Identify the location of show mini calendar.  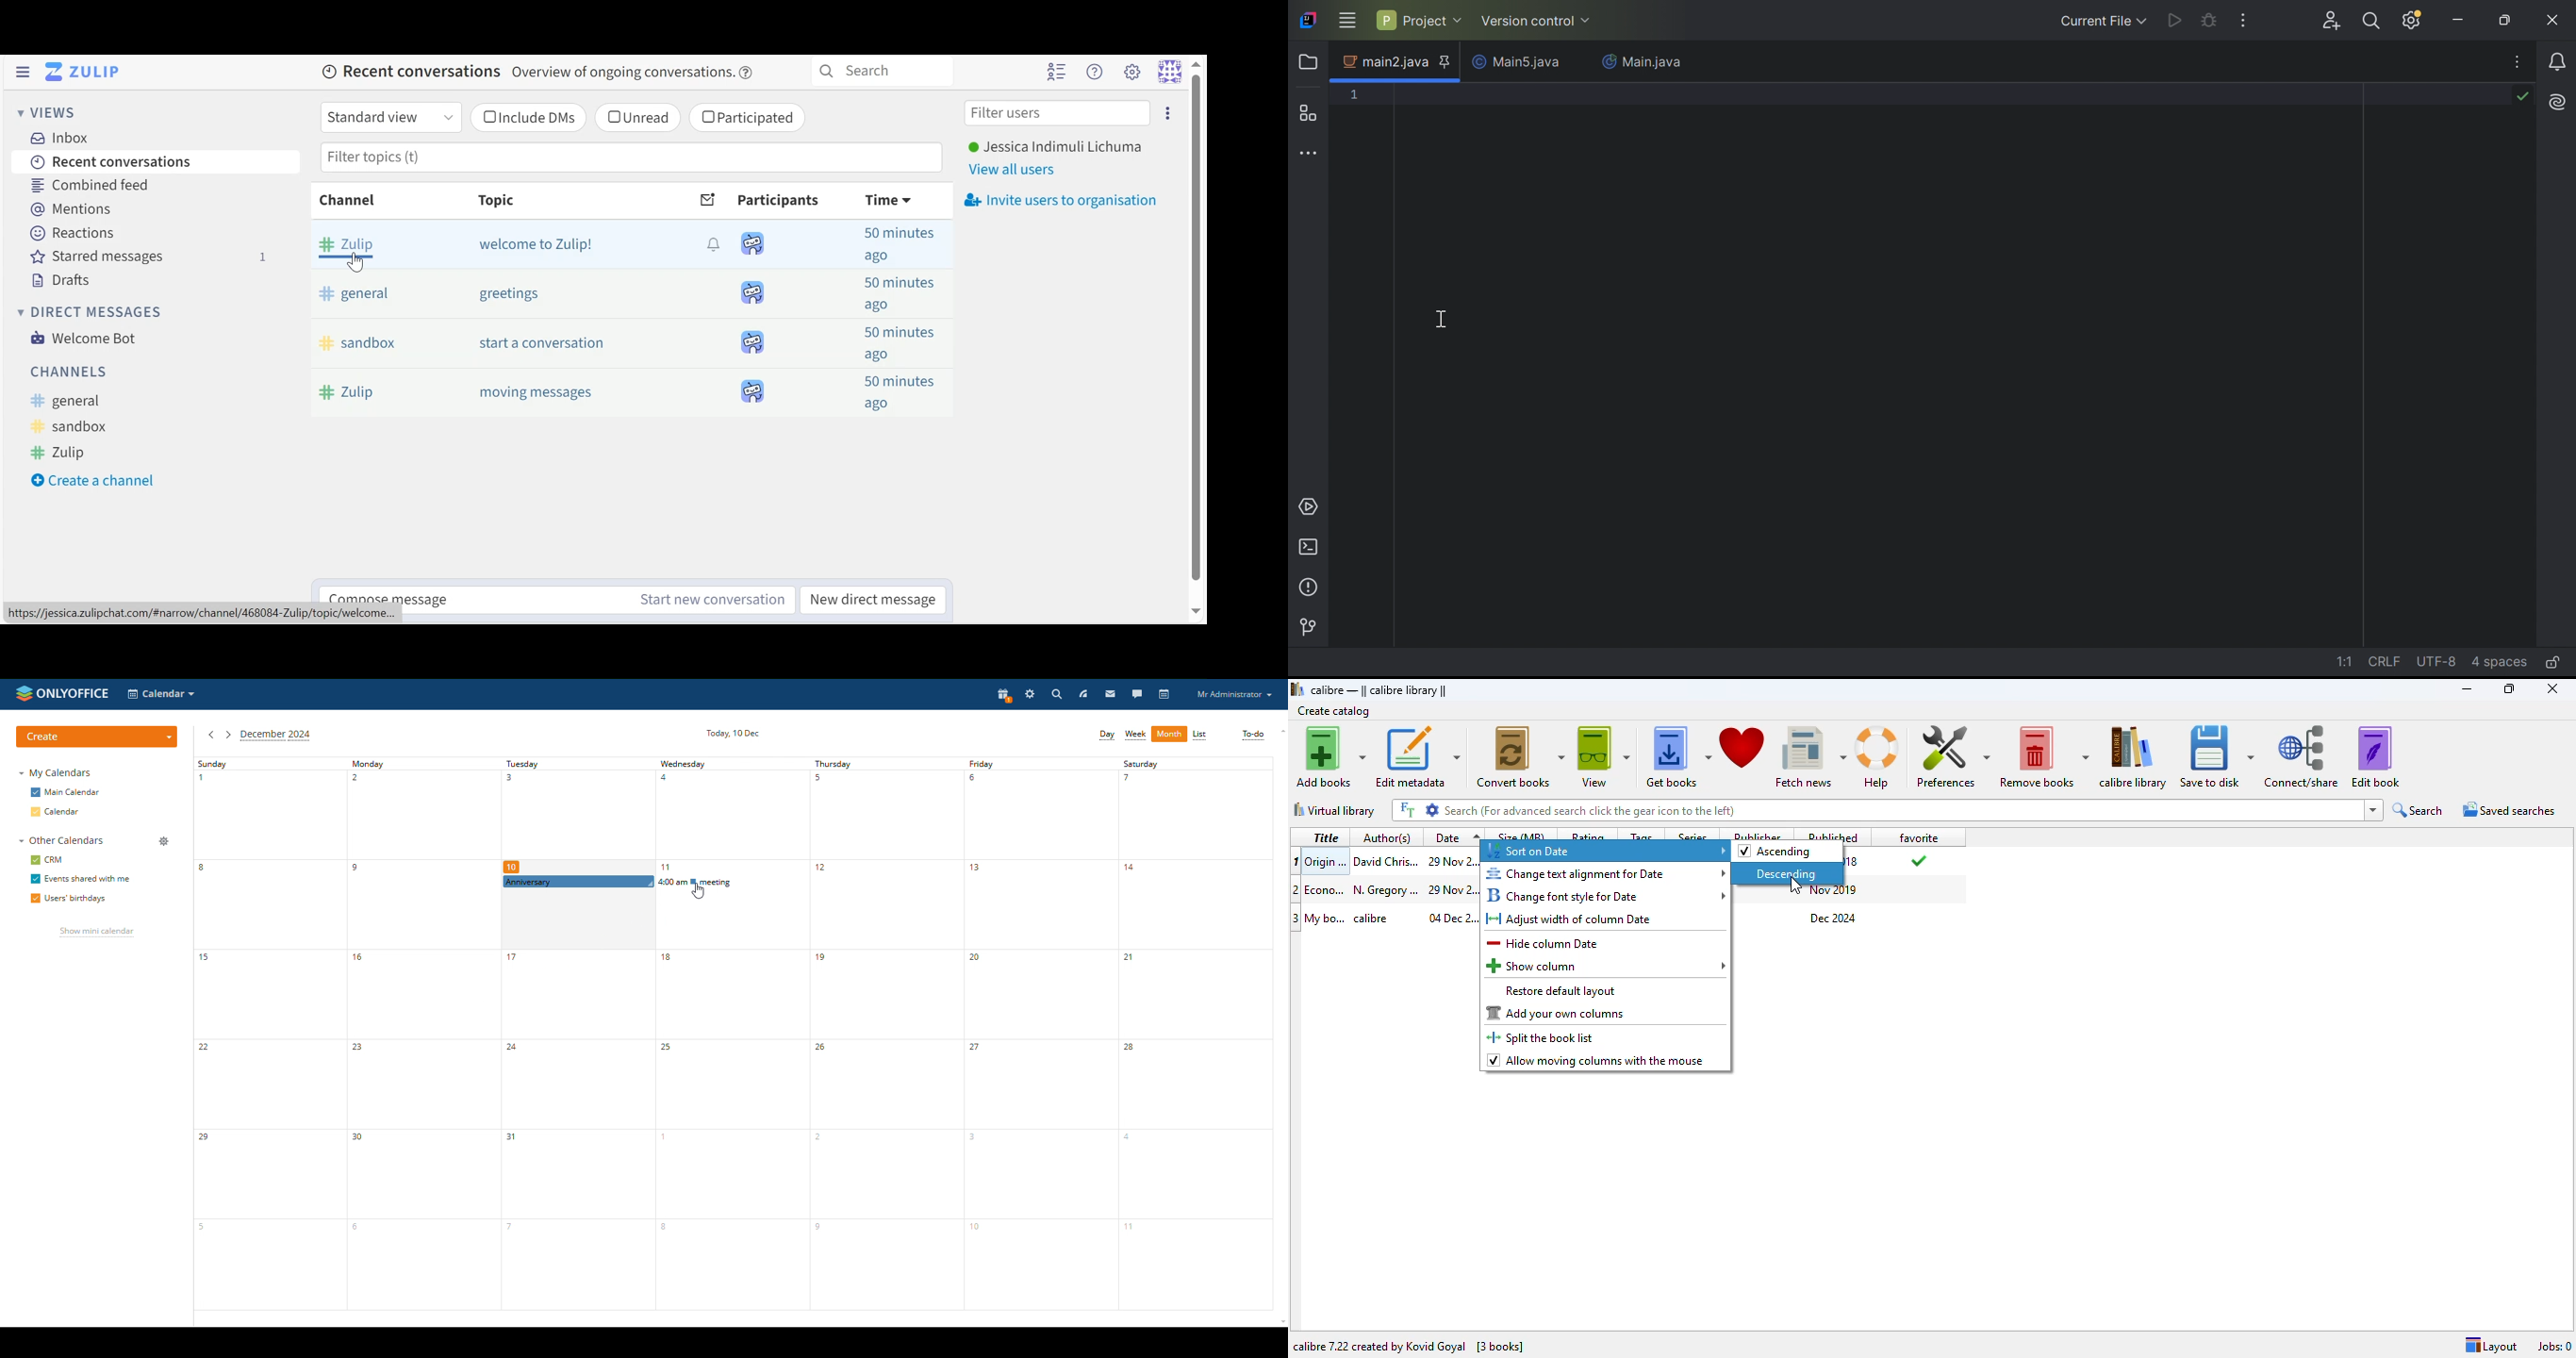
(98, 933).